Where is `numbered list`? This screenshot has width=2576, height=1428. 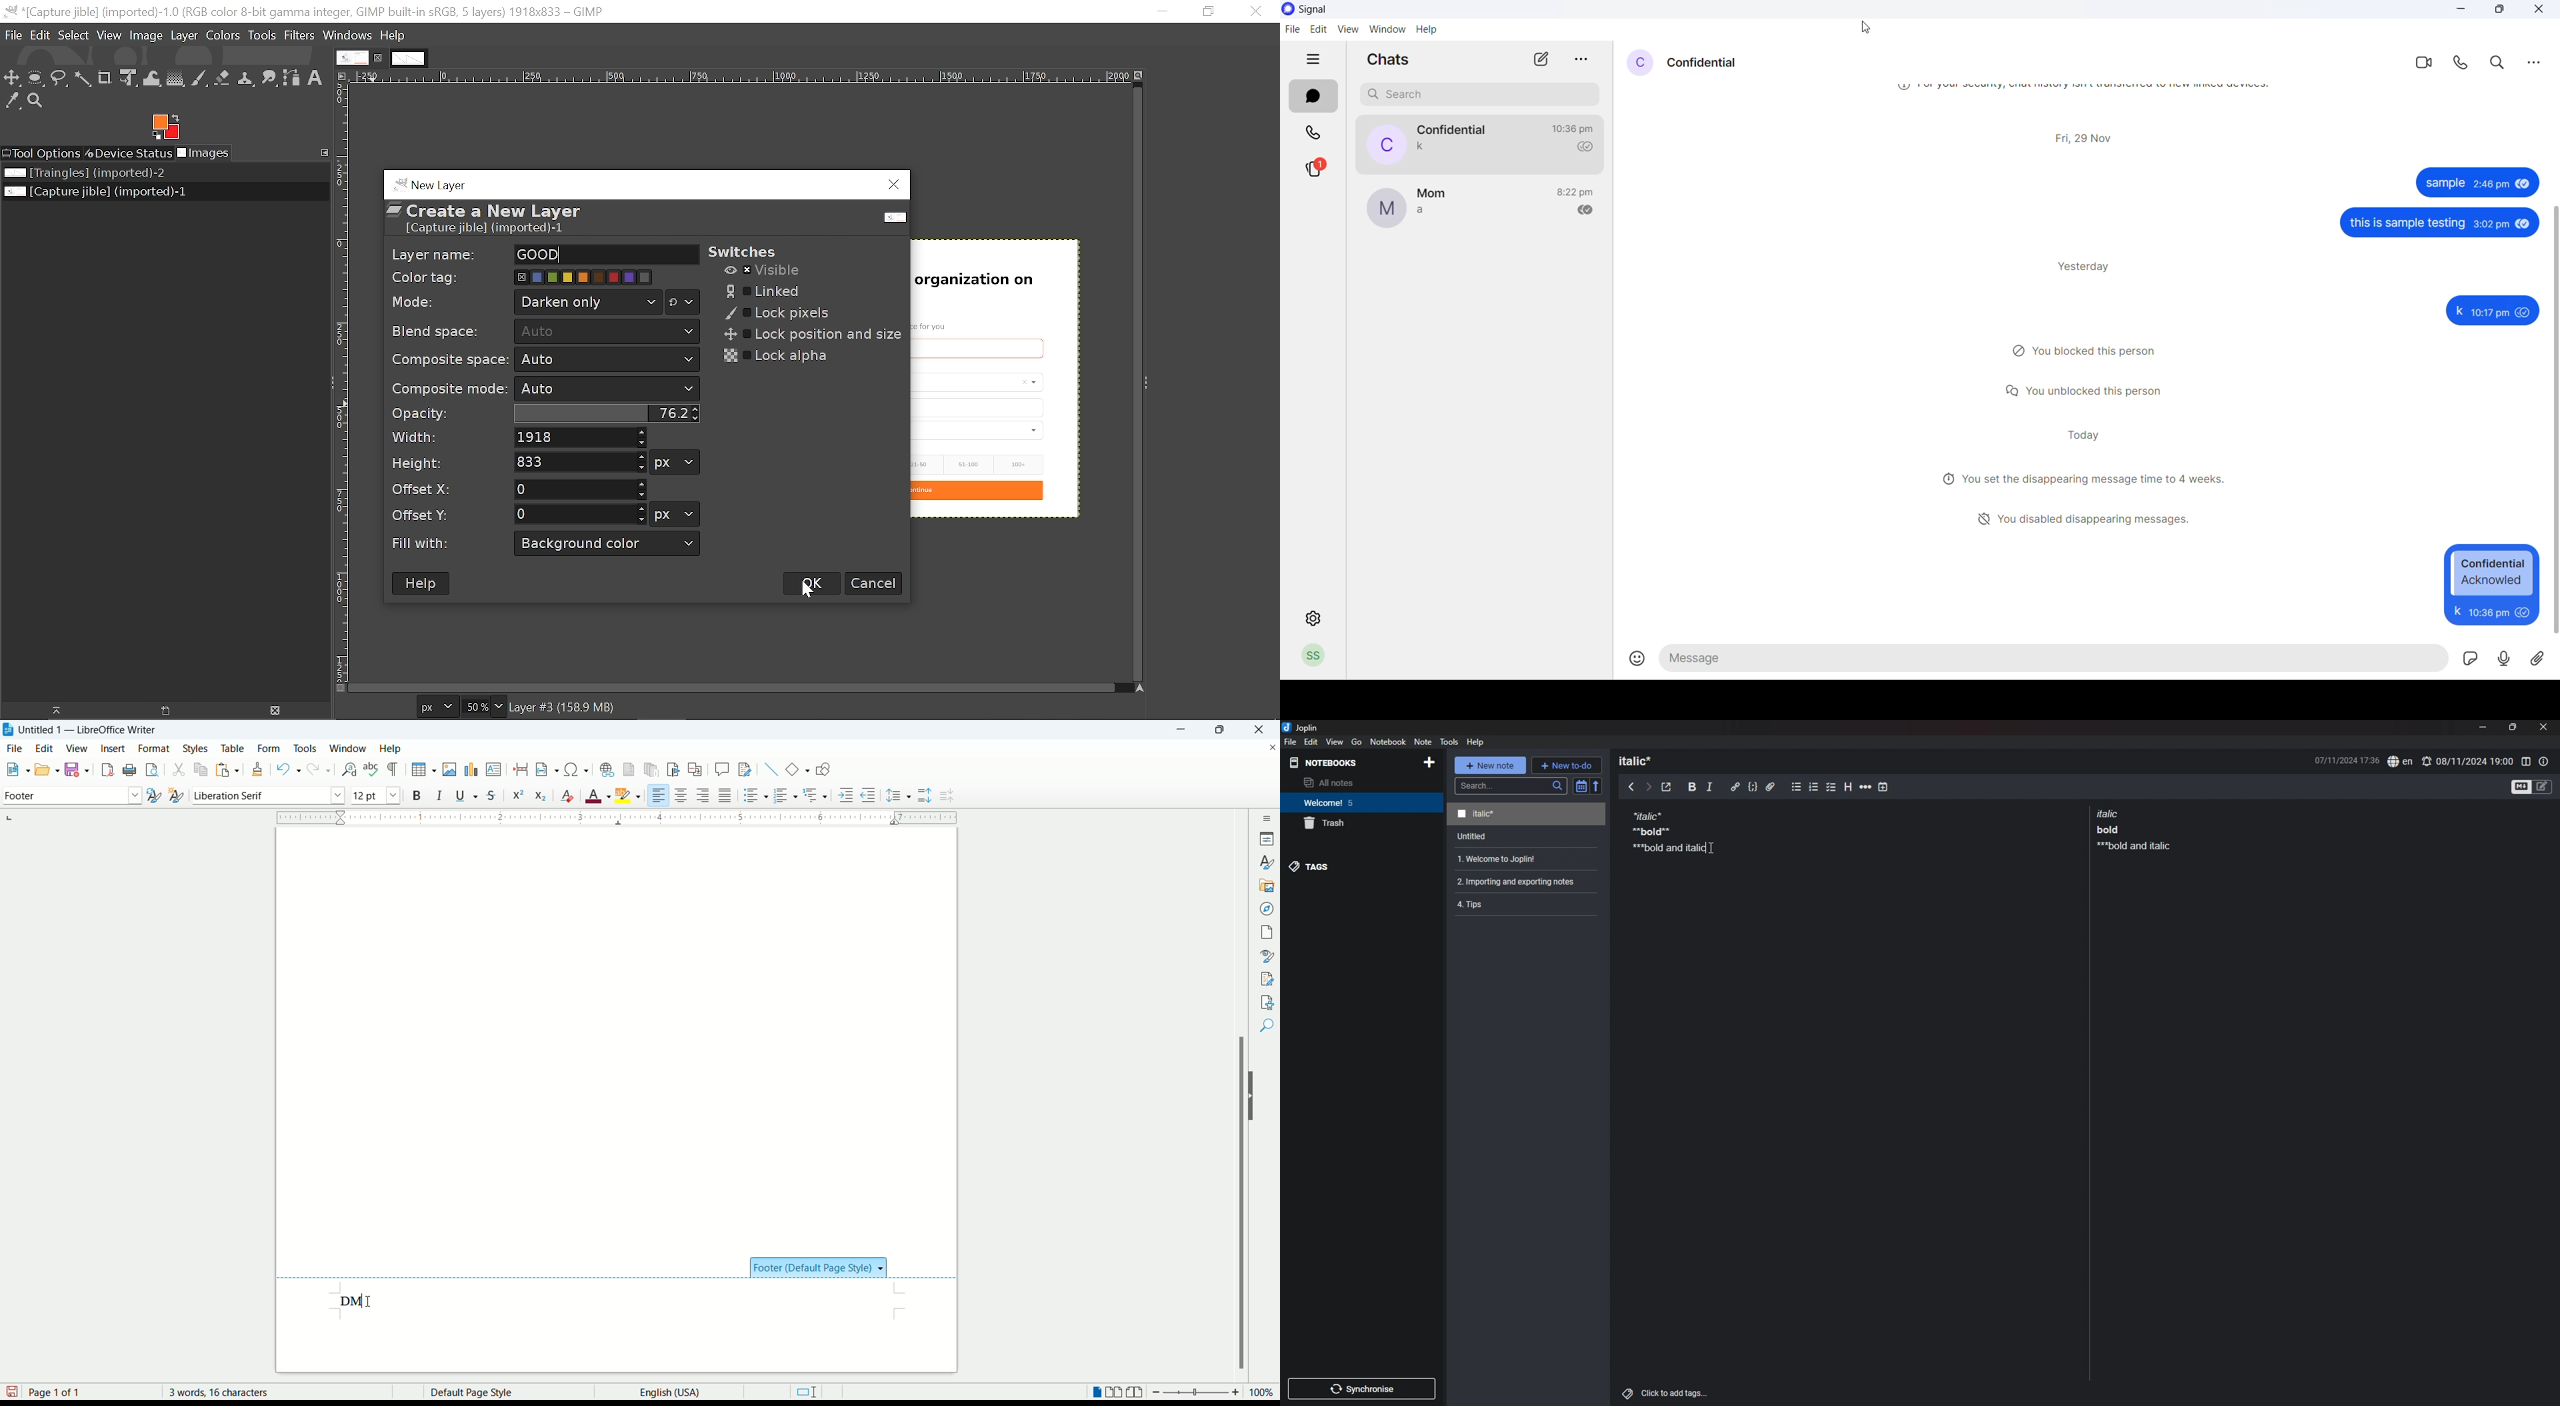 numbered list is located at coordinates (1814, 789).